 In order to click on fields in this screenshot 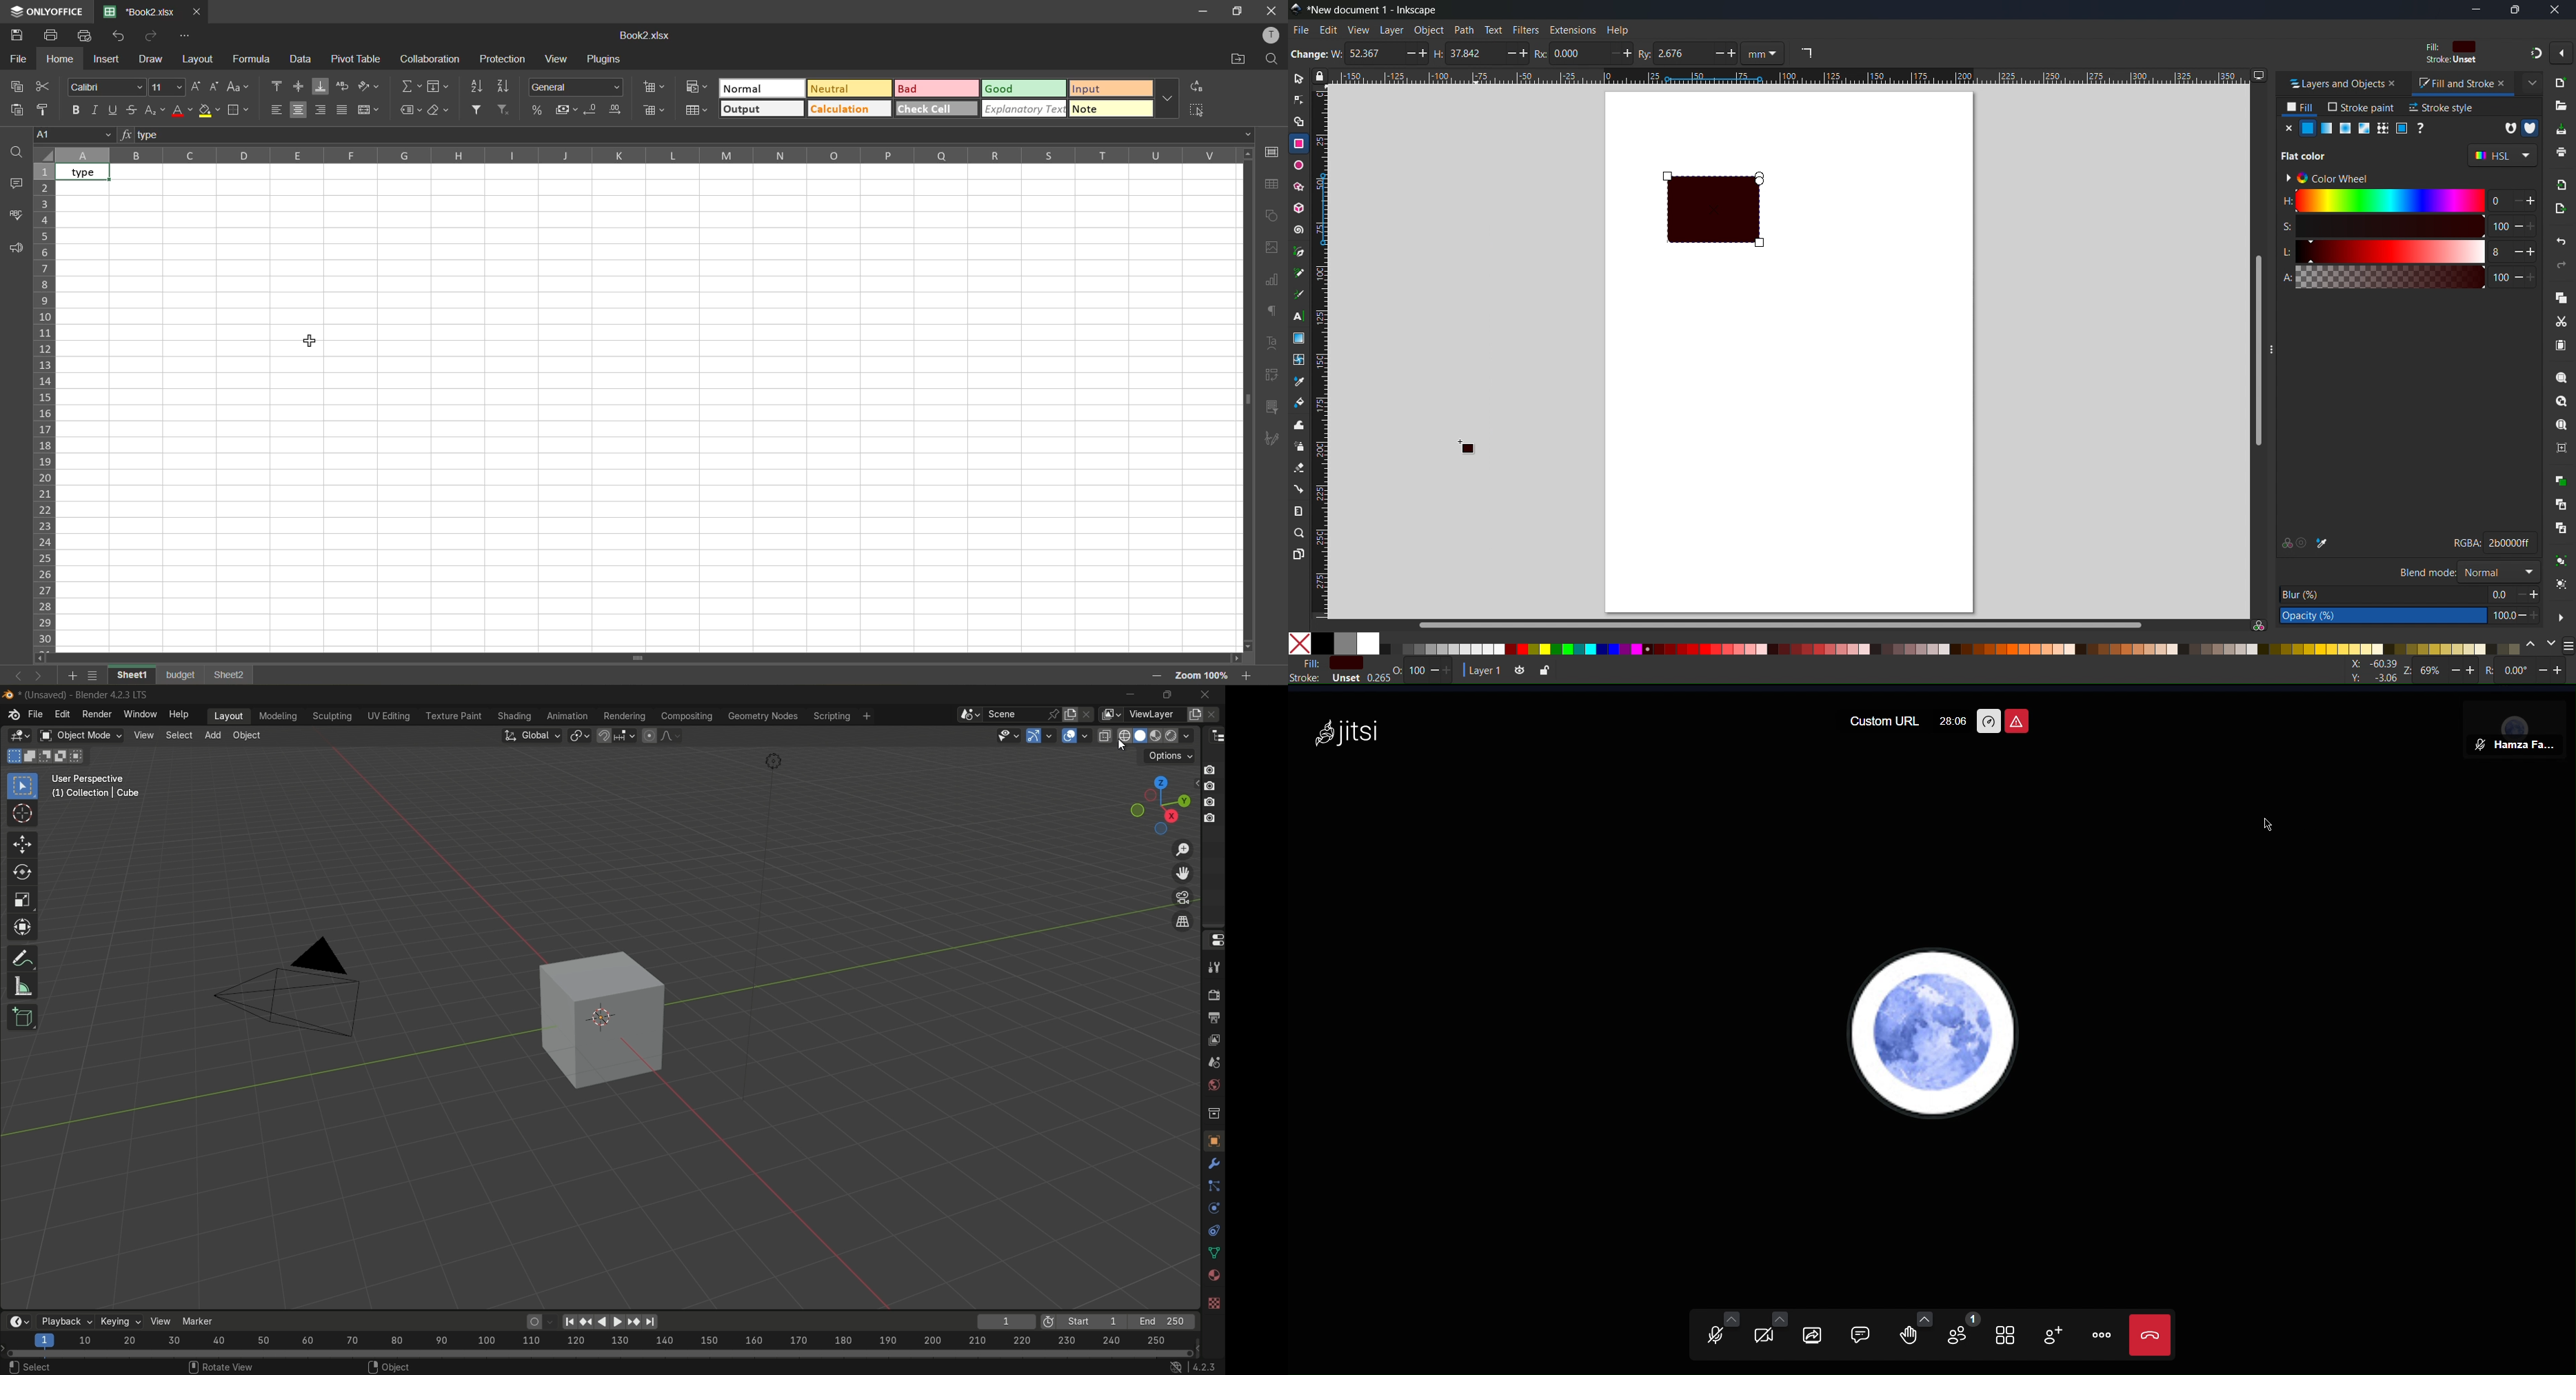, I will do `click(439, 86)`.